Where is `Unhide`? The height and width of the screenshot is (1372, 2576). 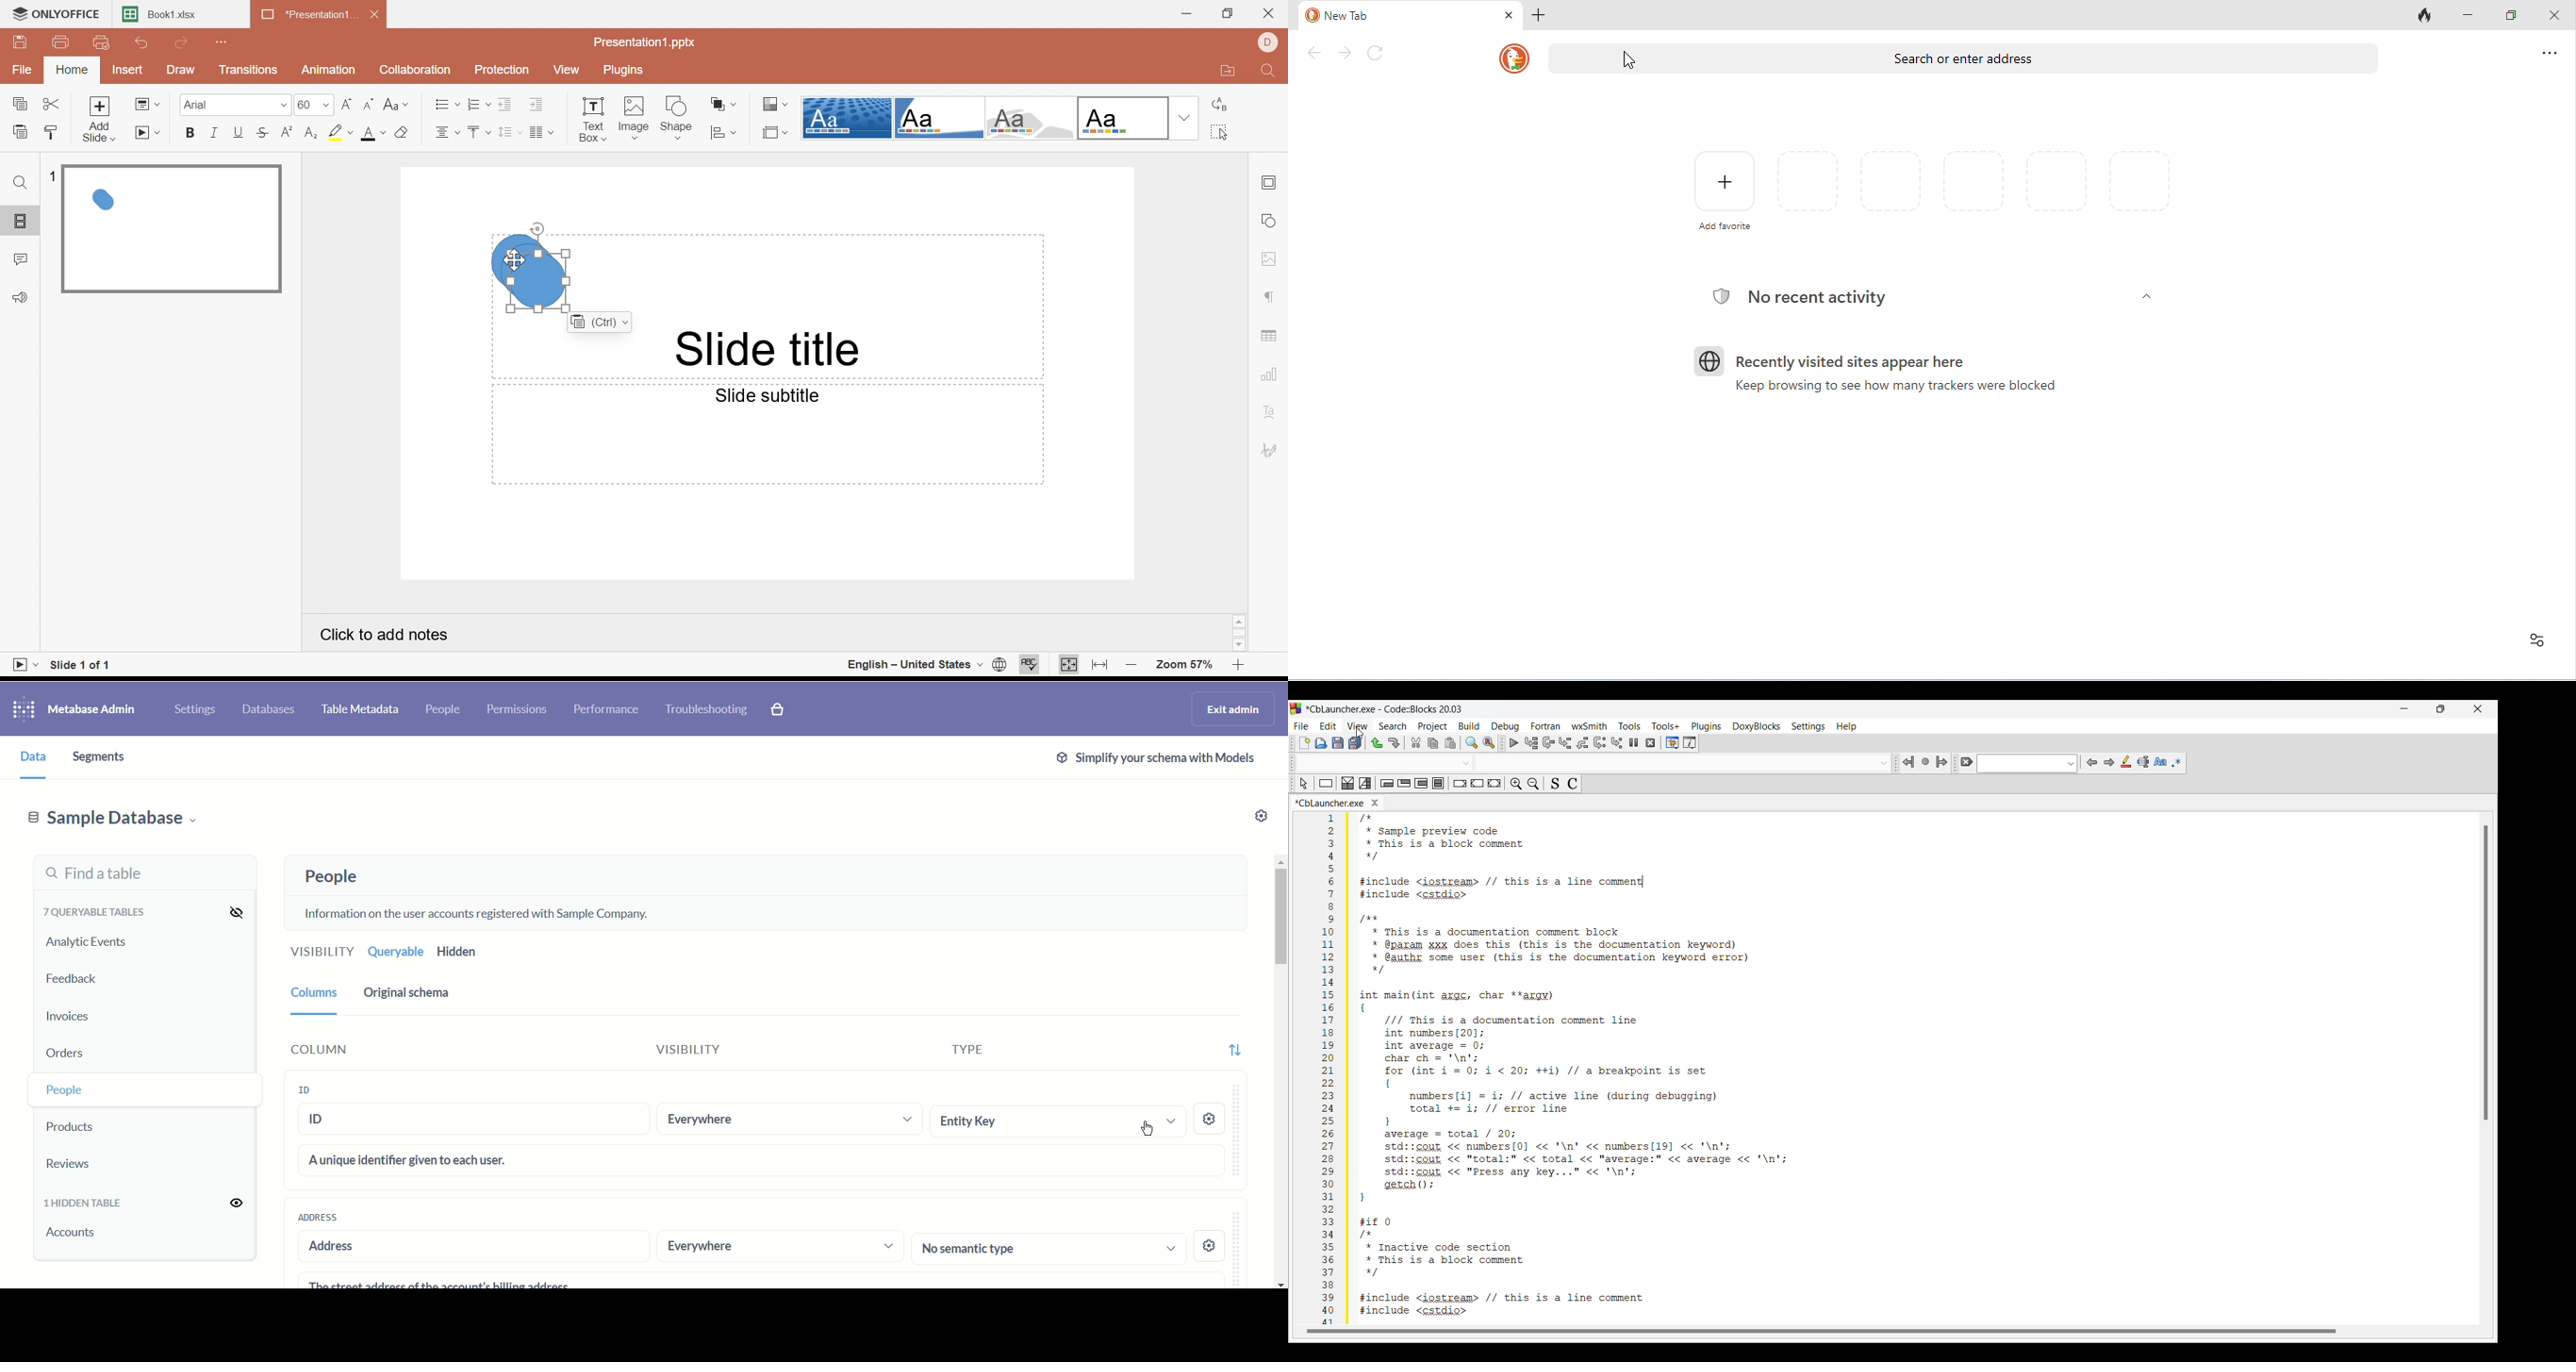 Unhide is located at coordinates (229, 1204).